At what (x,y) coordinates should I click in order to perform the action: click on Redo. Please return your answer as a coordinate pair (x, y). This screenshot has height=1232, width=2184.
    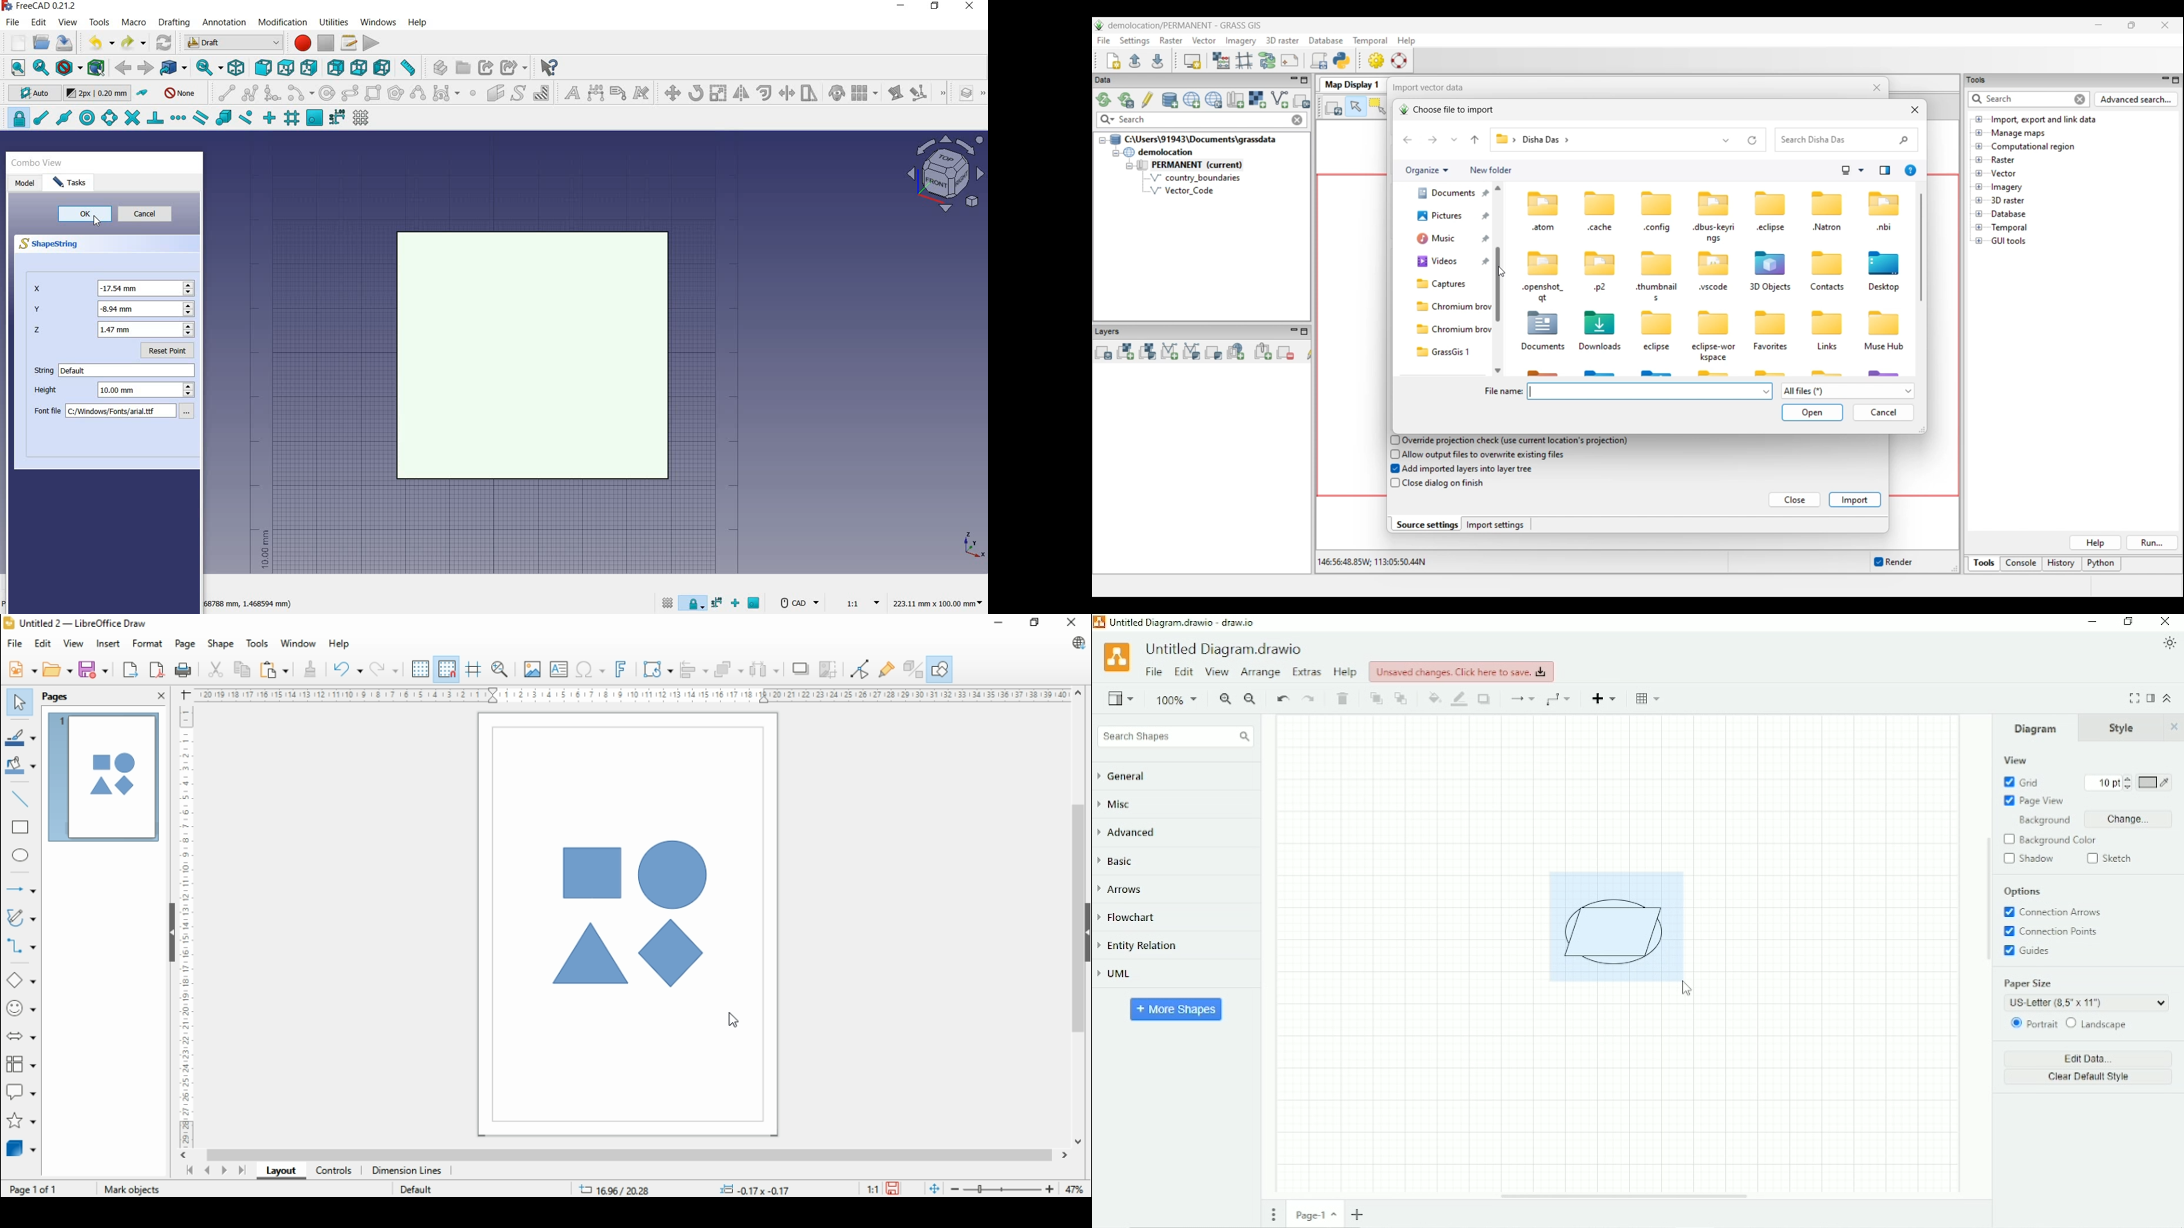
    Looking at the image, I should click on (1310, 699).